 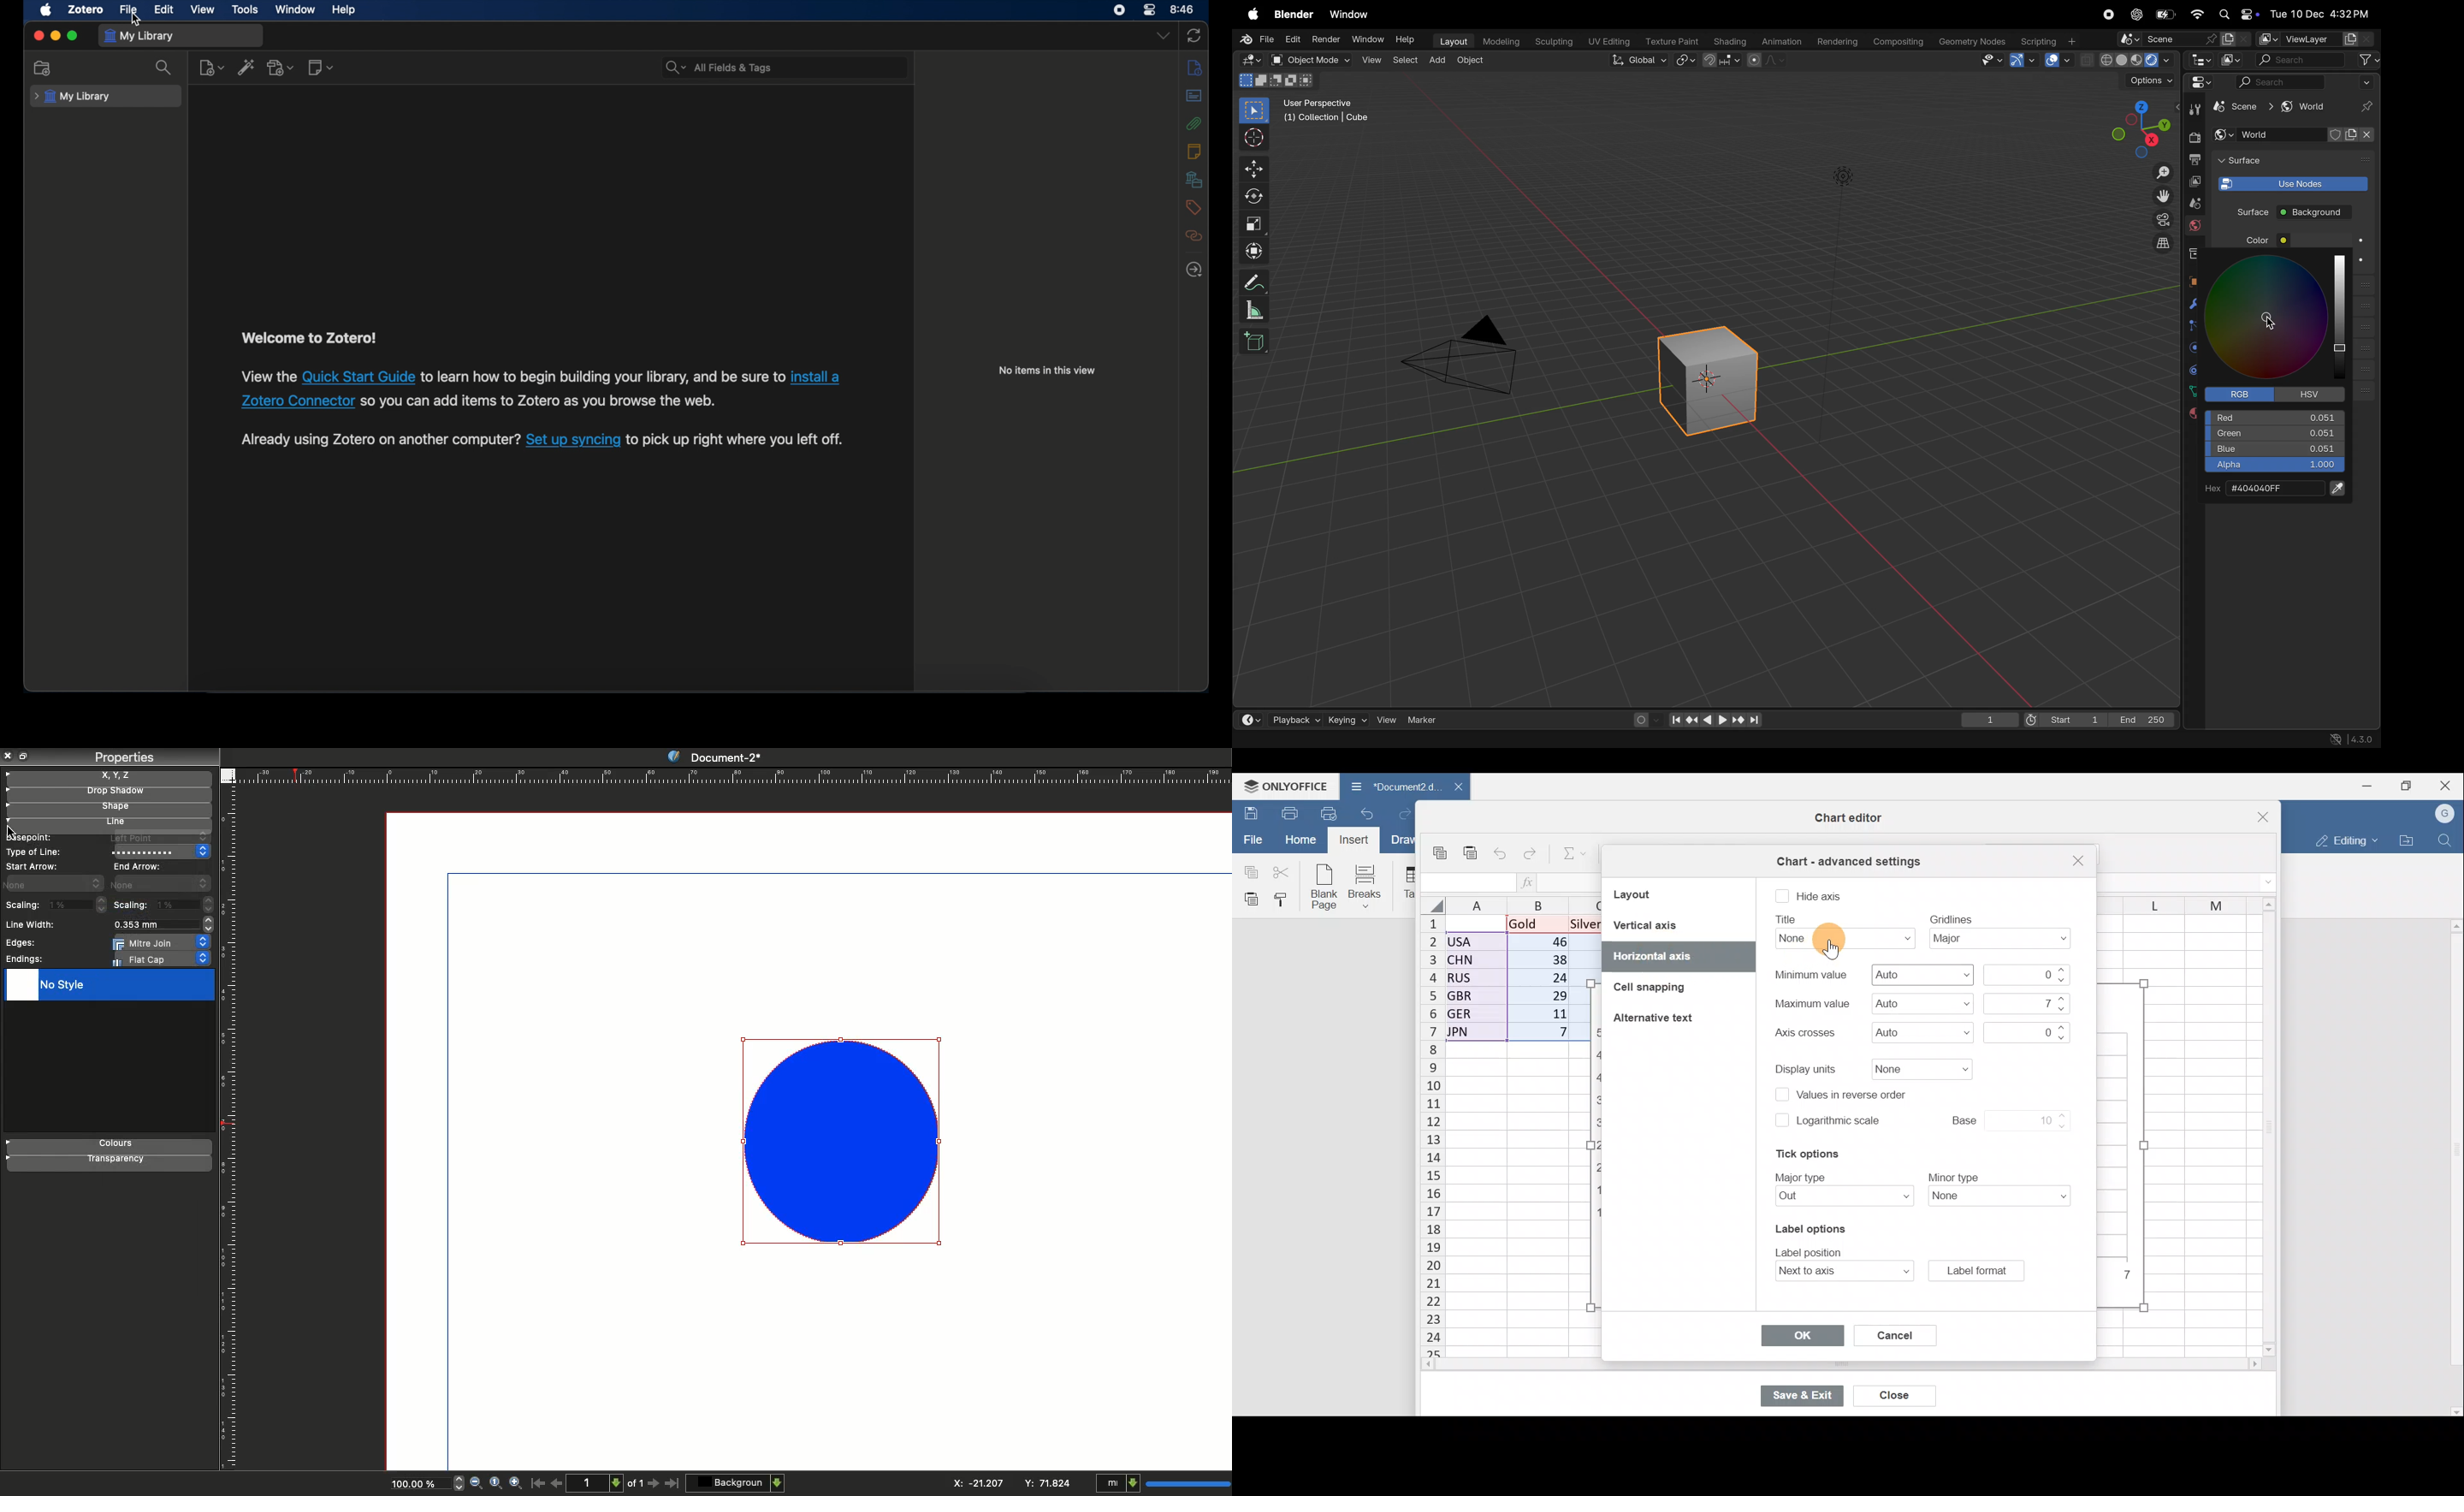 What do you see at coordinates (295, 402) in the screenshot?
I see `Zotero connector link` at bounding box center [295, 402].